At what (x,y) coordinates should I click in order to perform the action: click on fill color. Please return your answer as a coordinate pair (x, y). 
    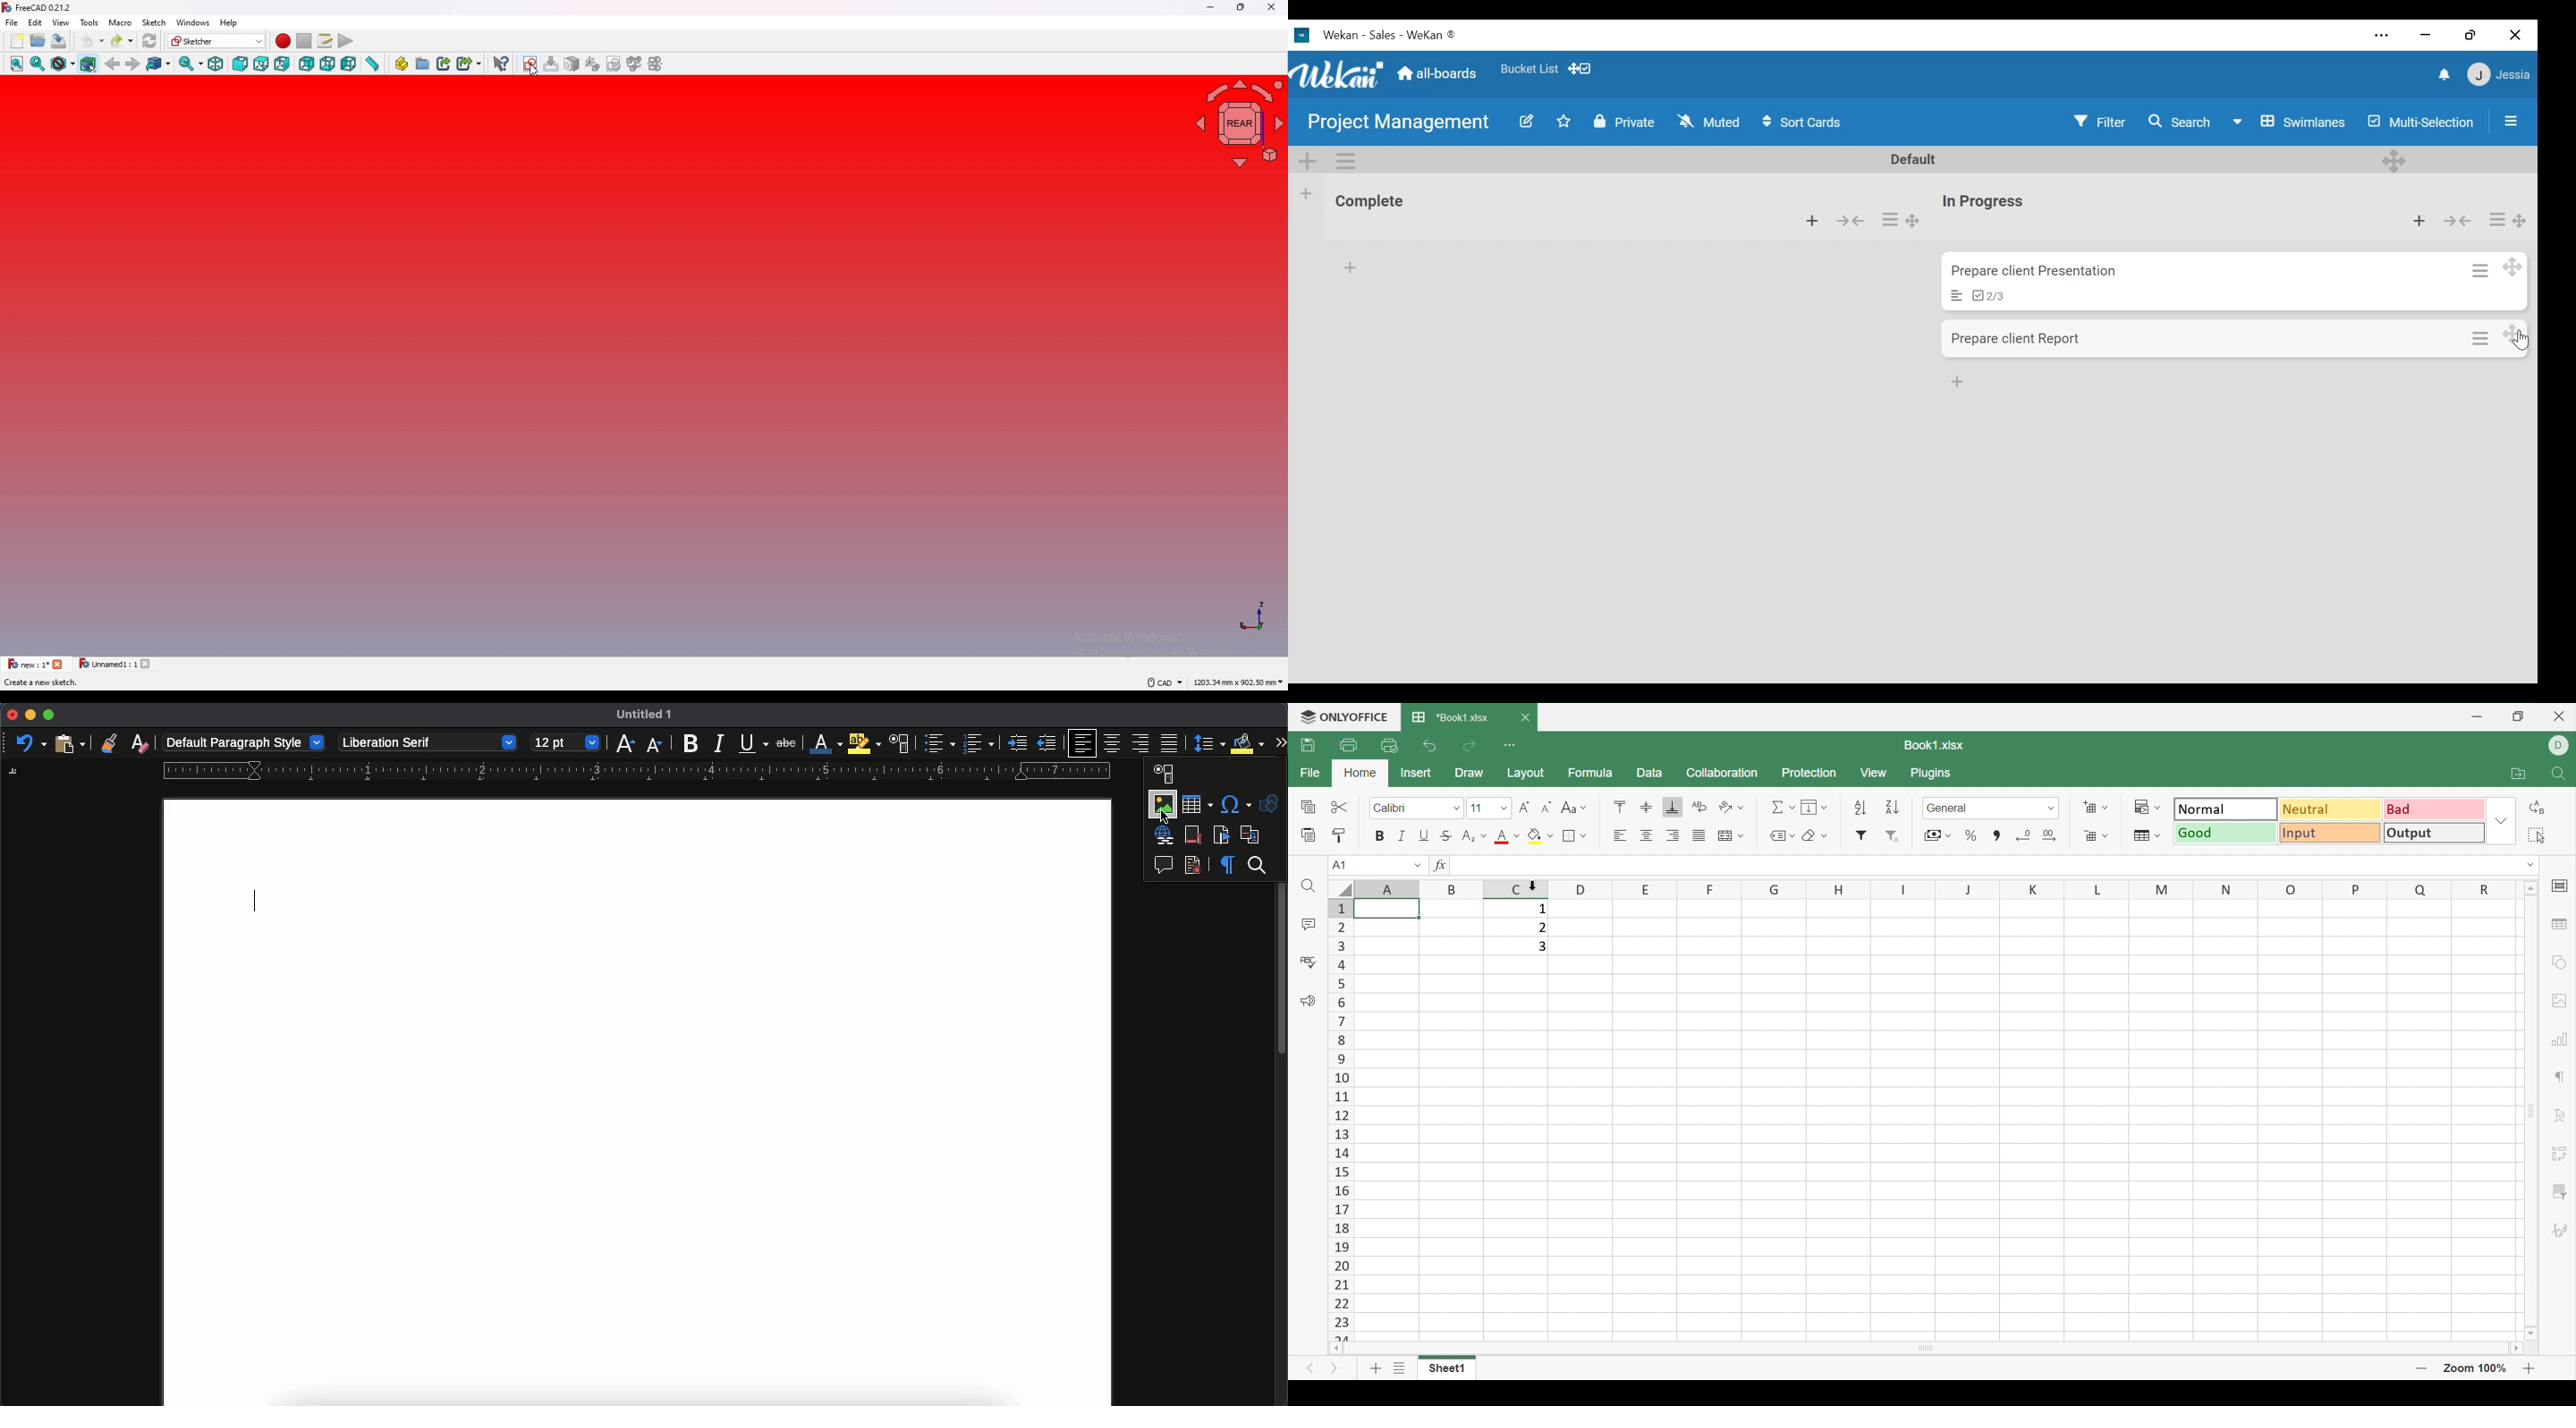
    Looking at the image, I should click on (1243, 744).